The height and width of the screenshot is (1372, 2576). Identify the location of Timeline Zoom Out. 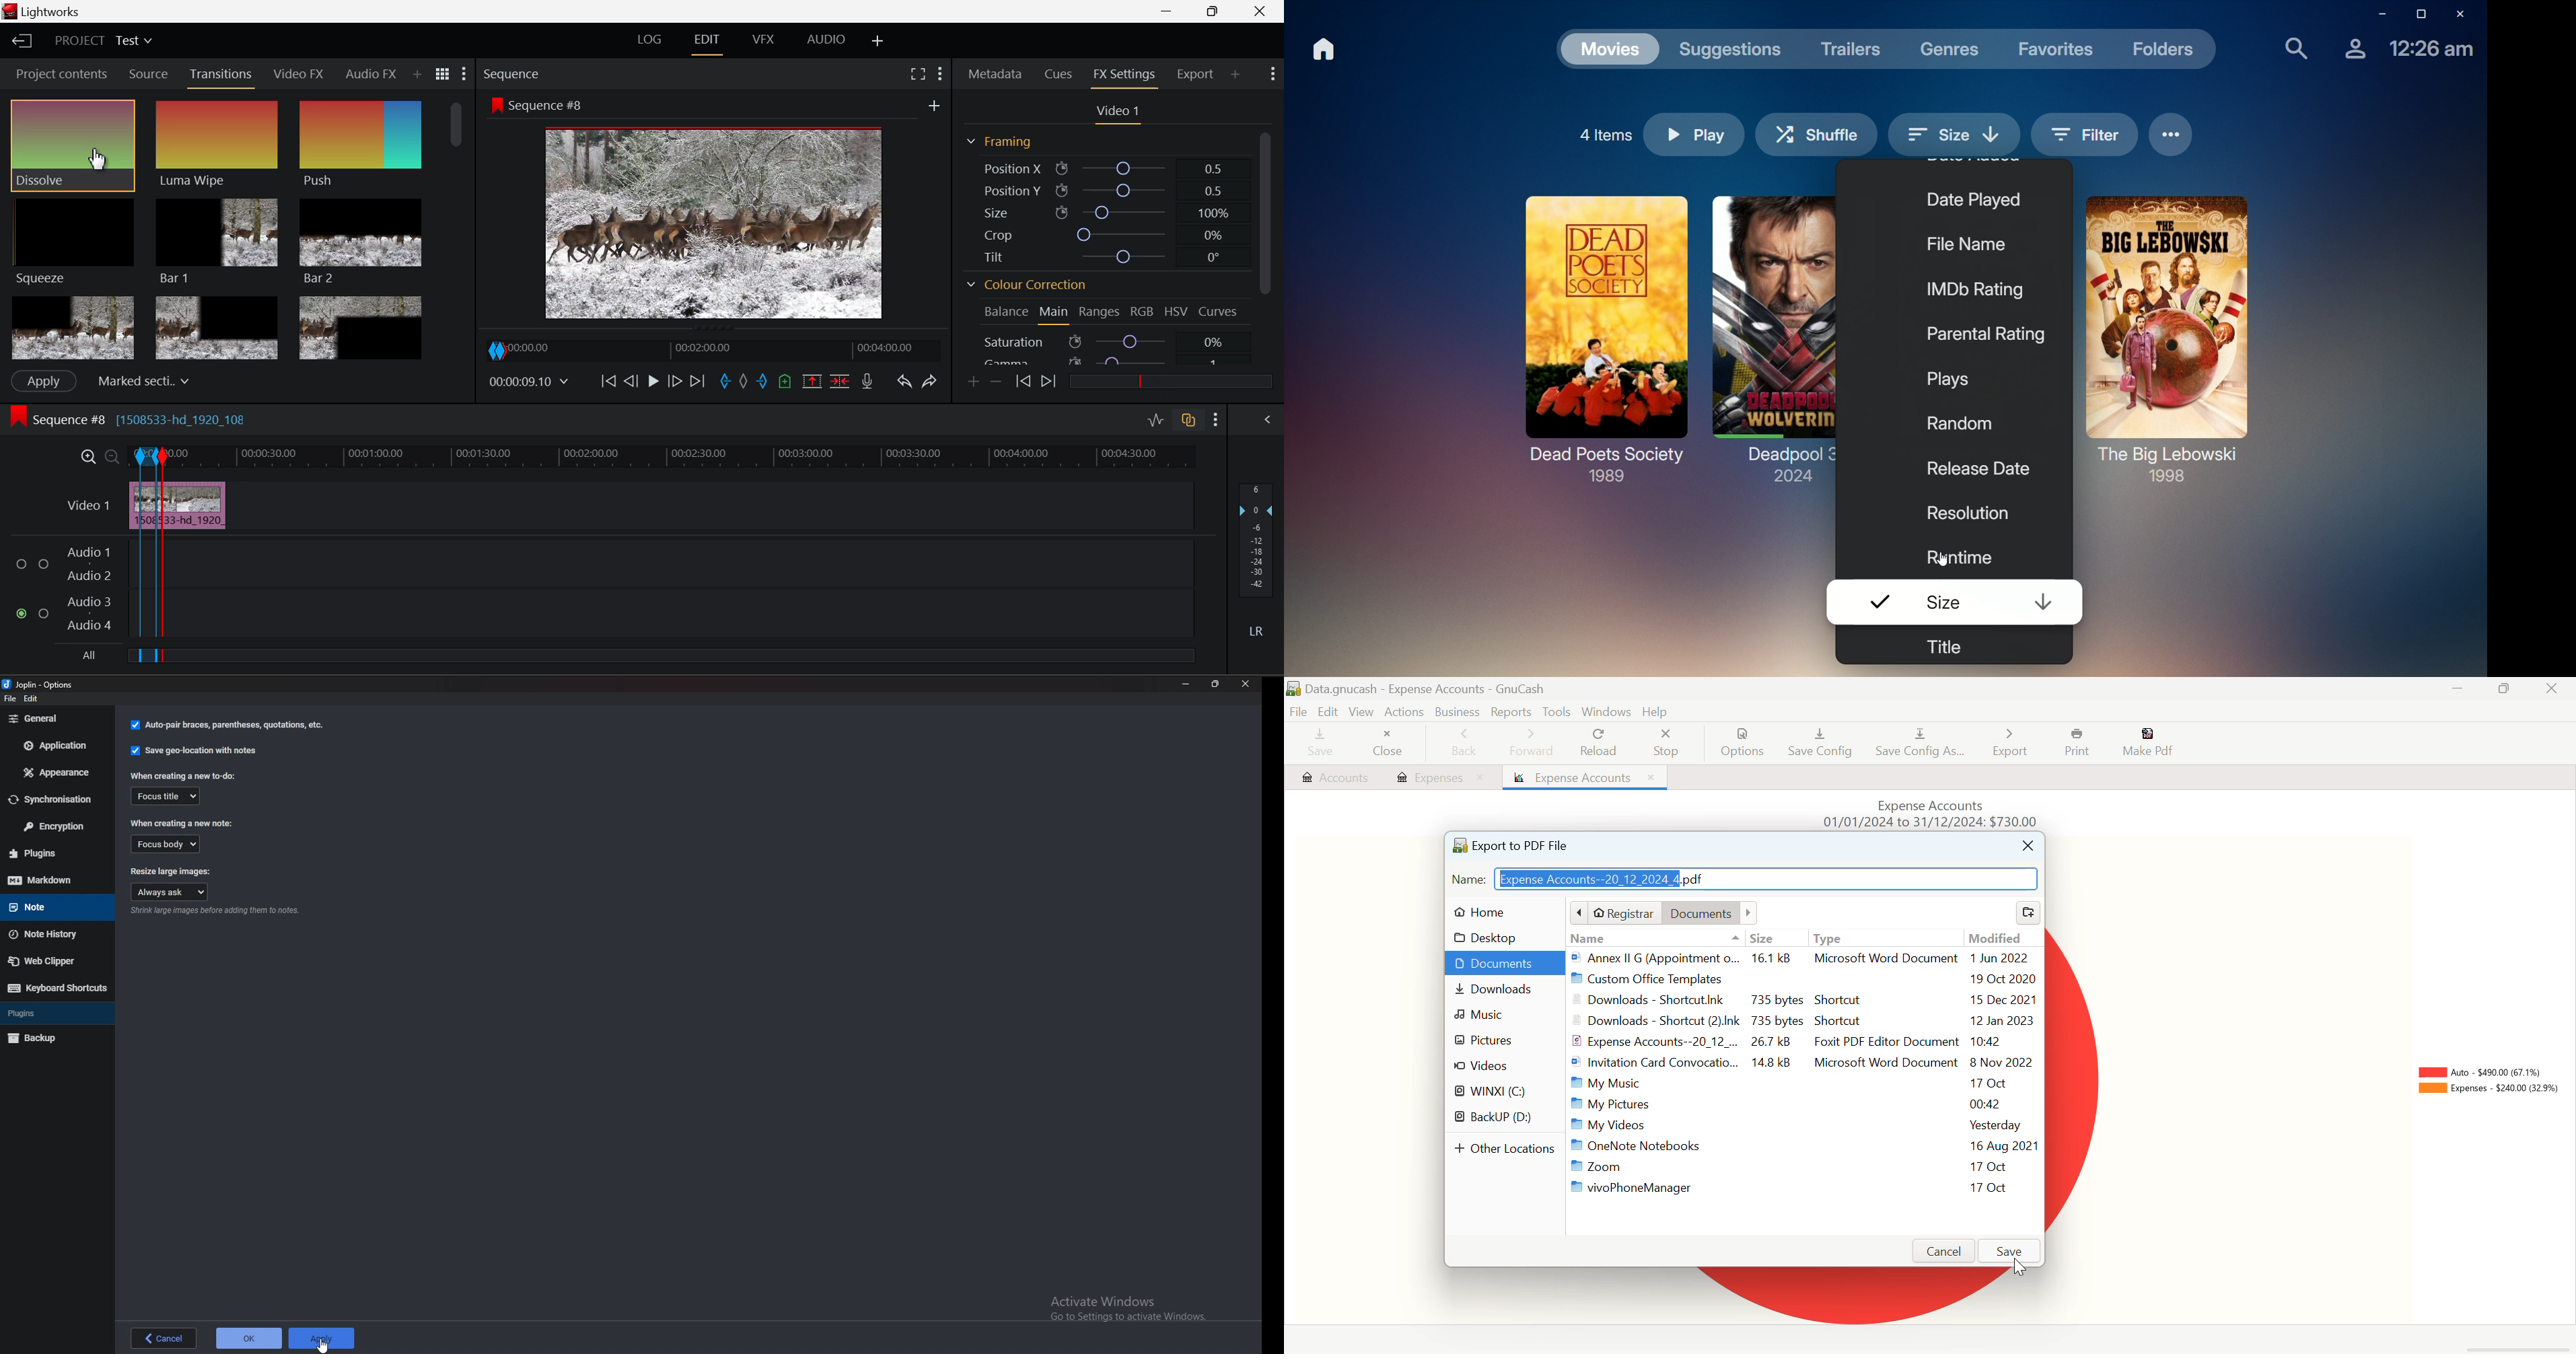
(110, 454).